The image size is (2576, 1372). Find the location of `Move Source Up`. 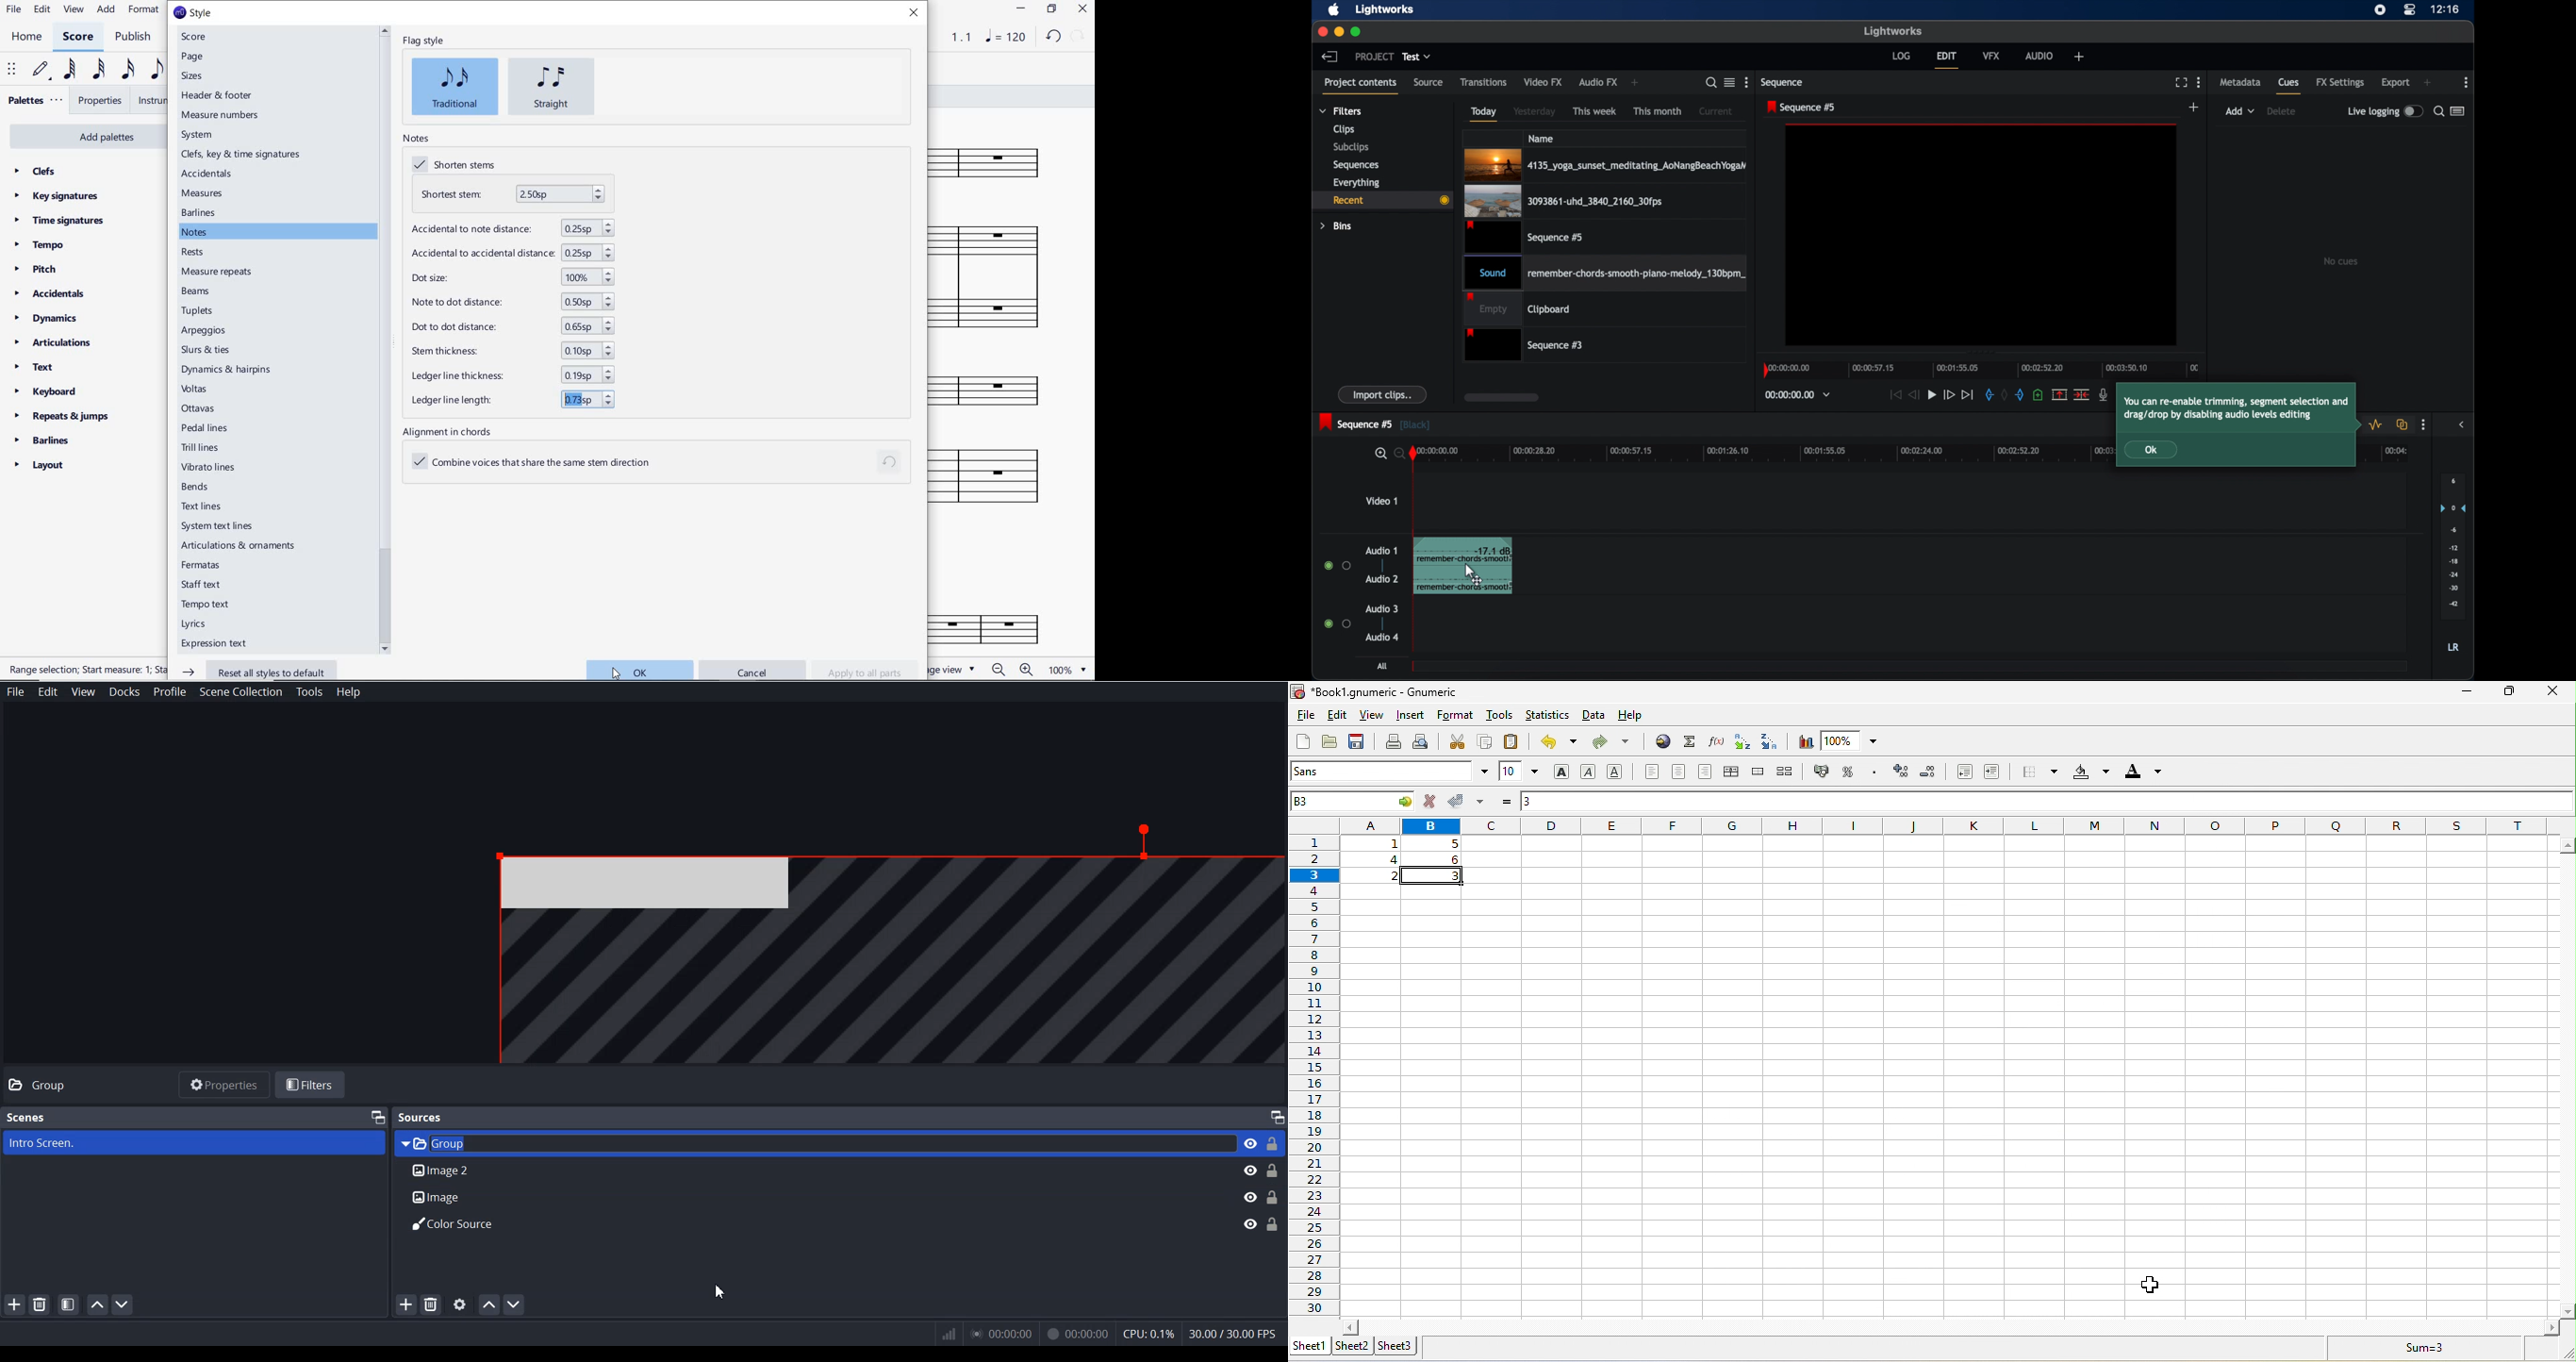

Move Source Up is located at coordinates (489, 1305).